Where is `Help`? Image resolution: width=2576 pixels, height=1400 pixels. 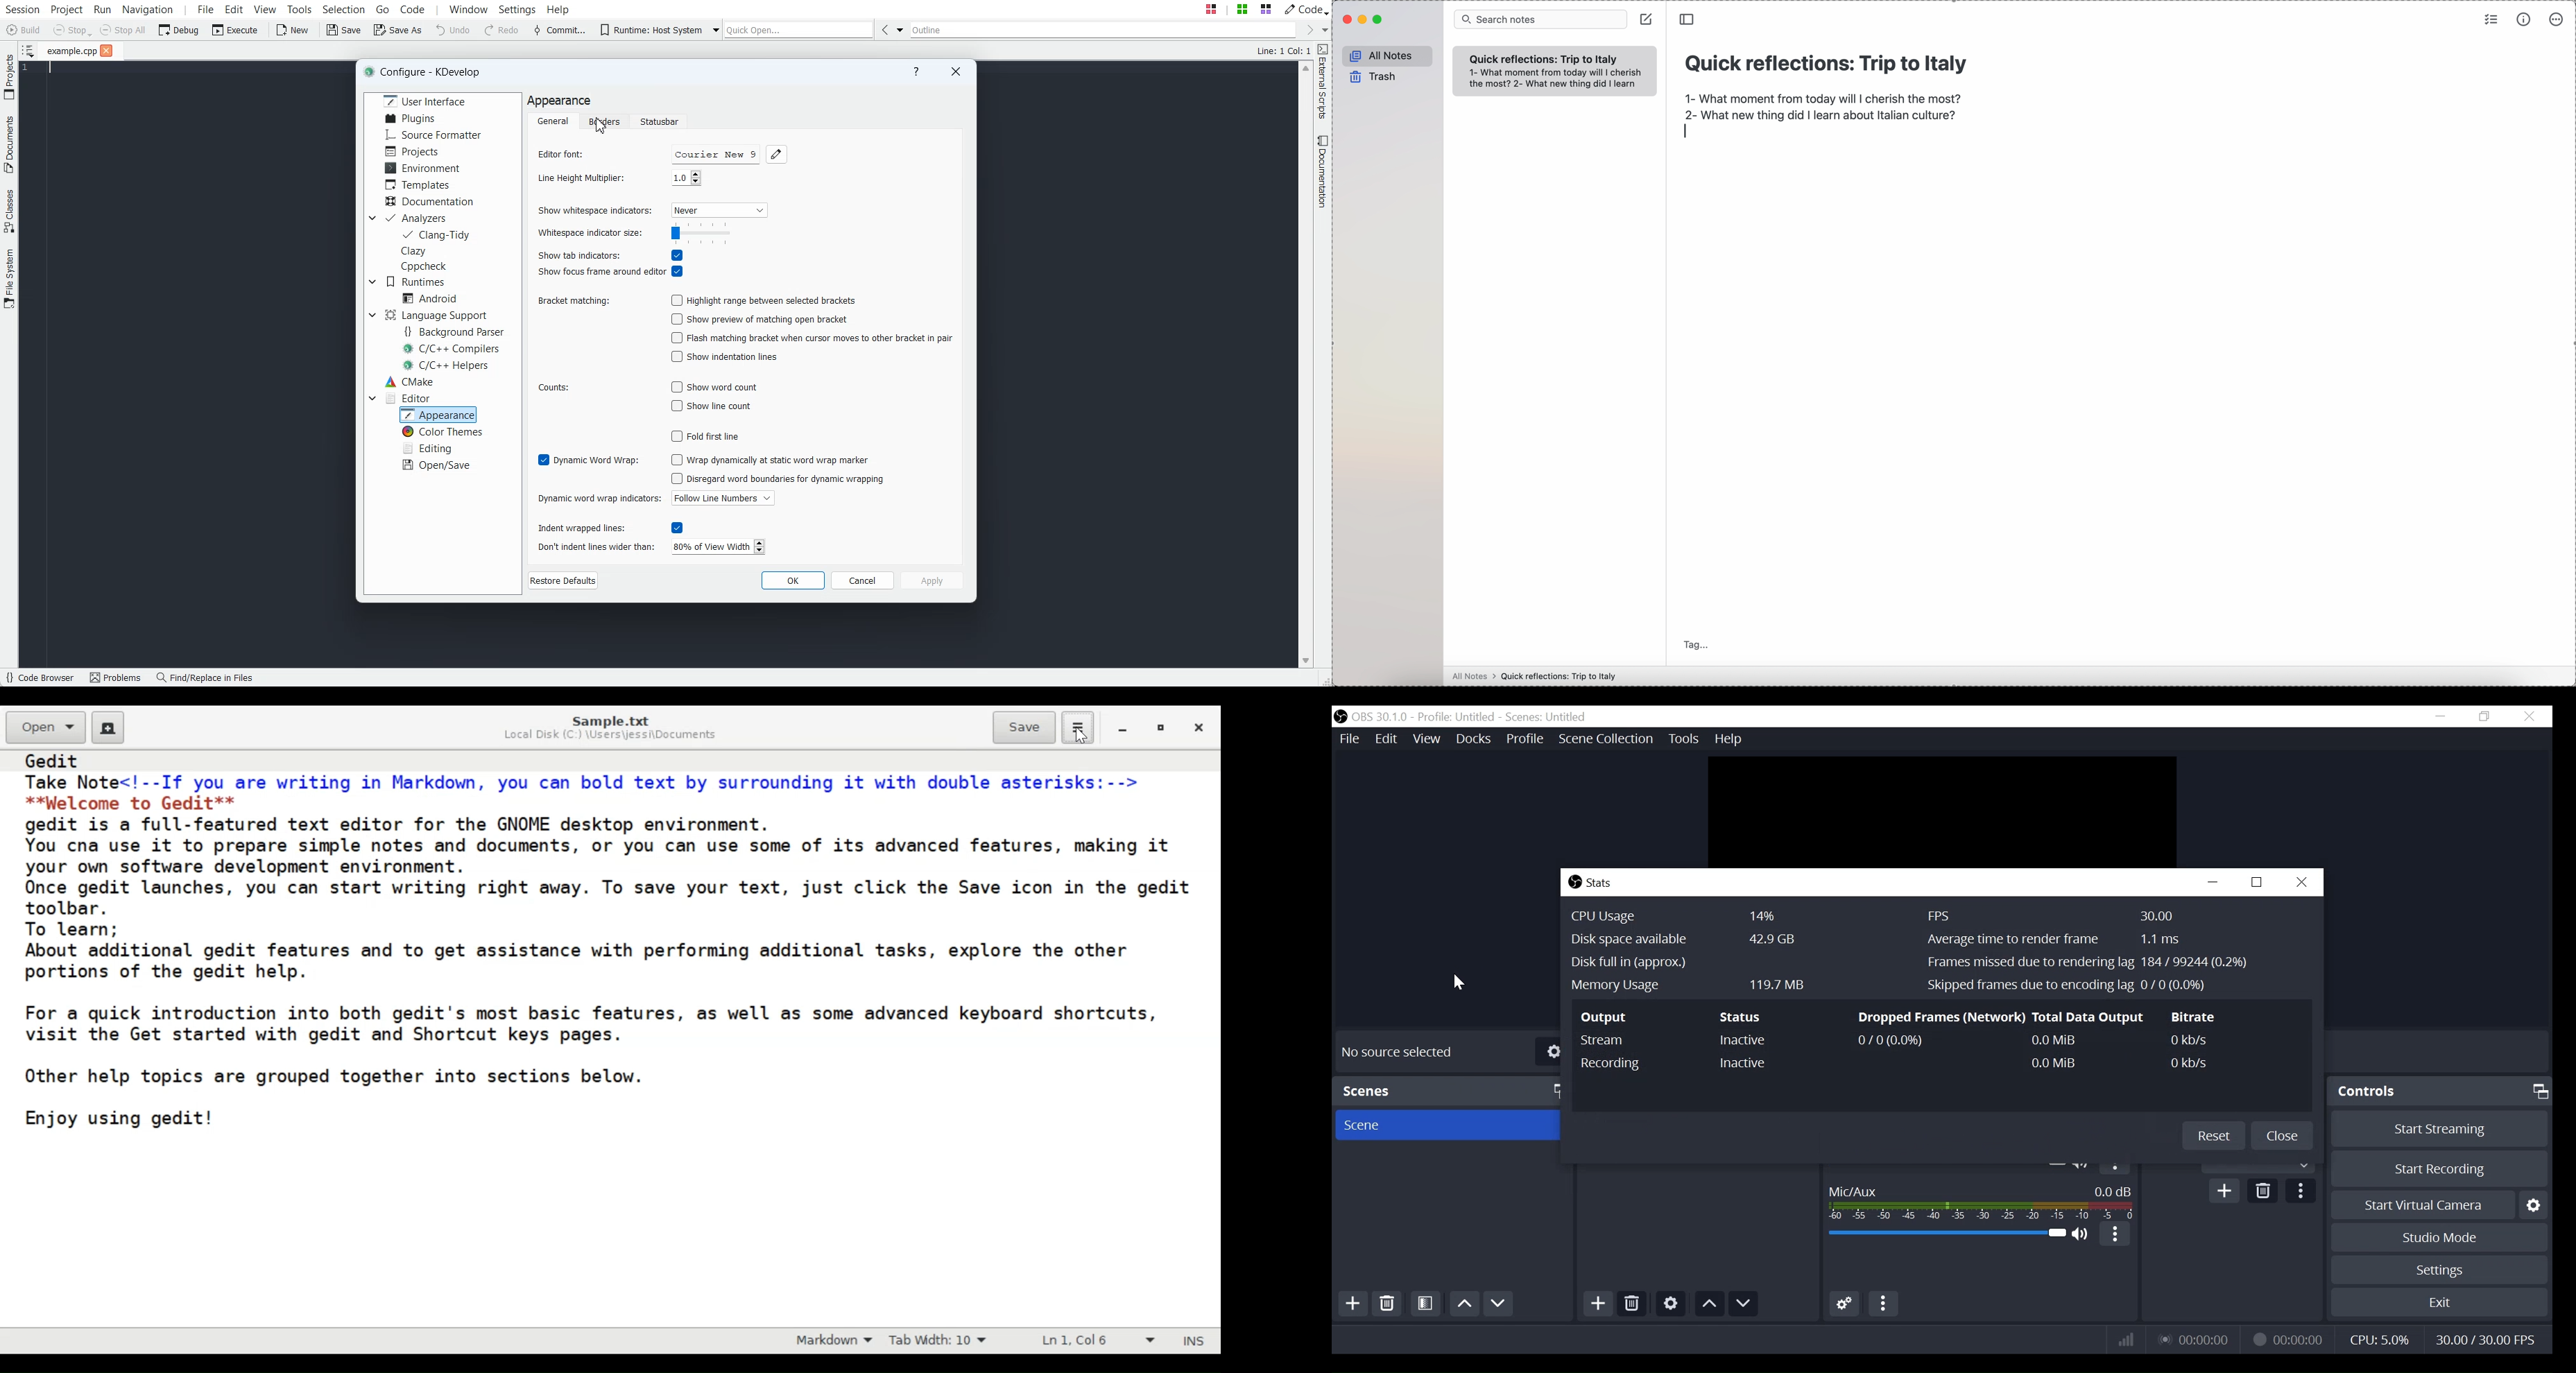 Help is located at coordinates (1732, 738).